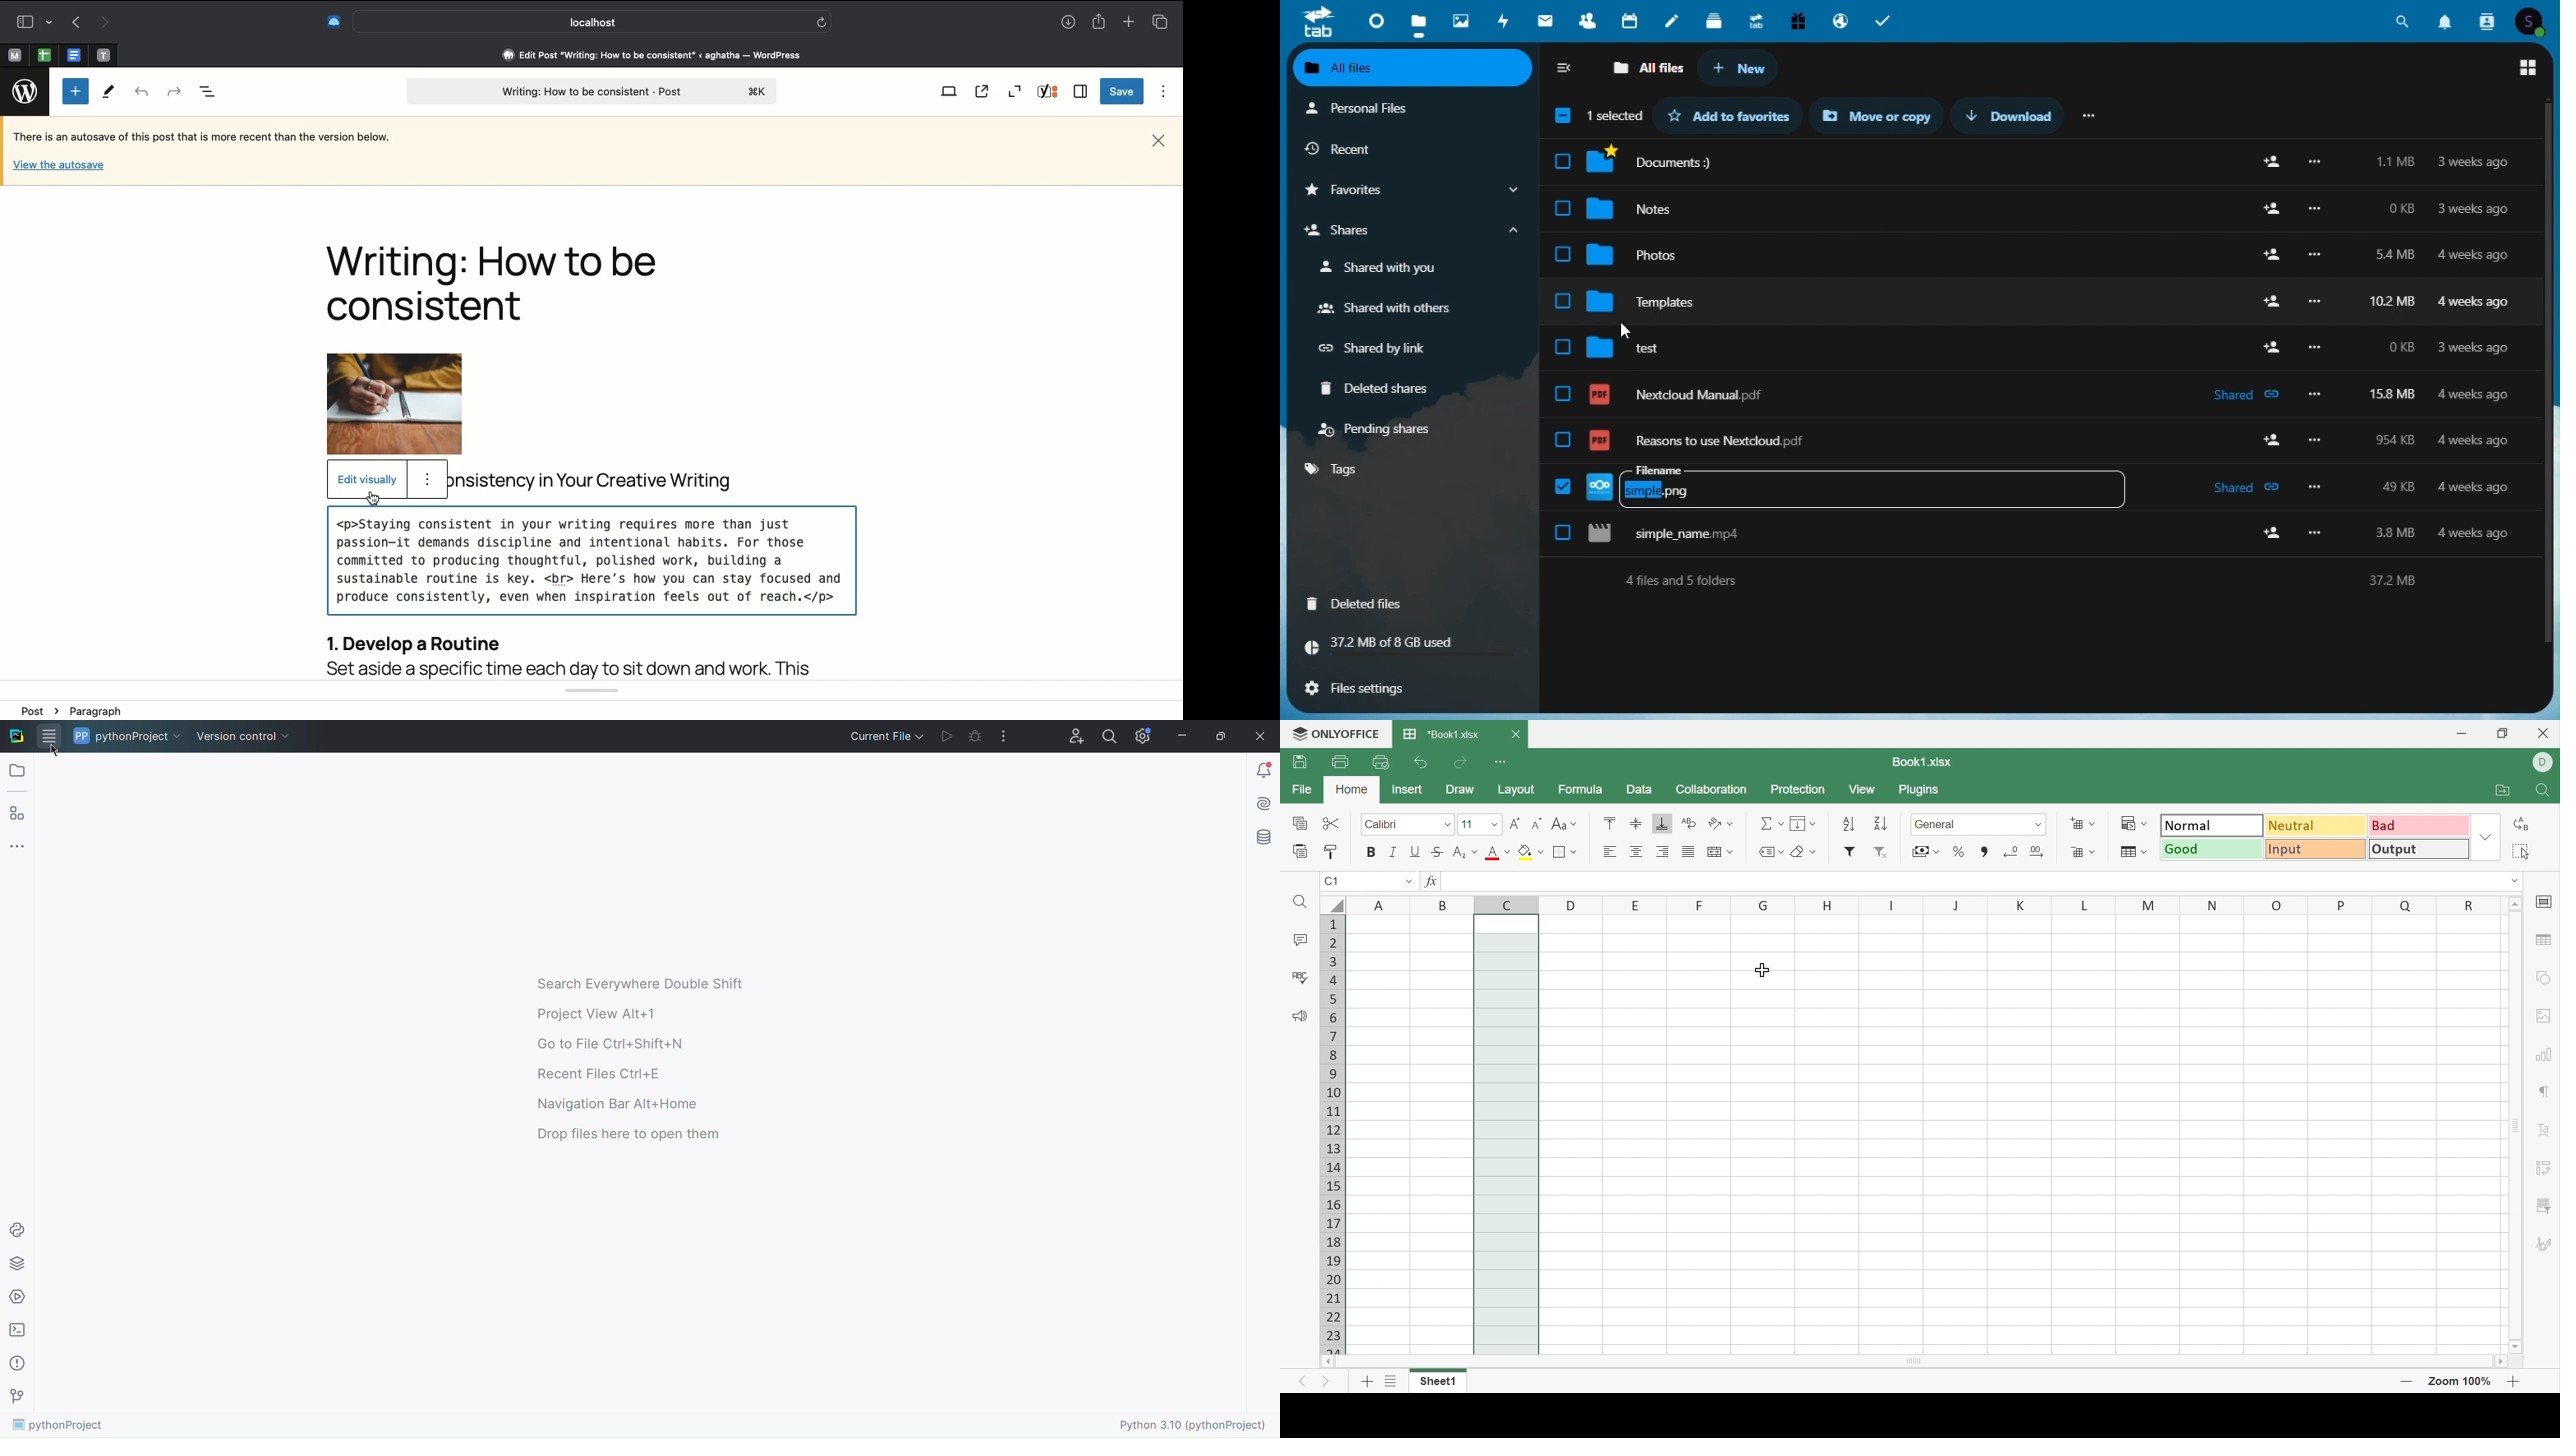 This screenshot has height=1456, width=2576. Describe the element at coordinates (426, 480) in the screenshot. I see `option` at that location.